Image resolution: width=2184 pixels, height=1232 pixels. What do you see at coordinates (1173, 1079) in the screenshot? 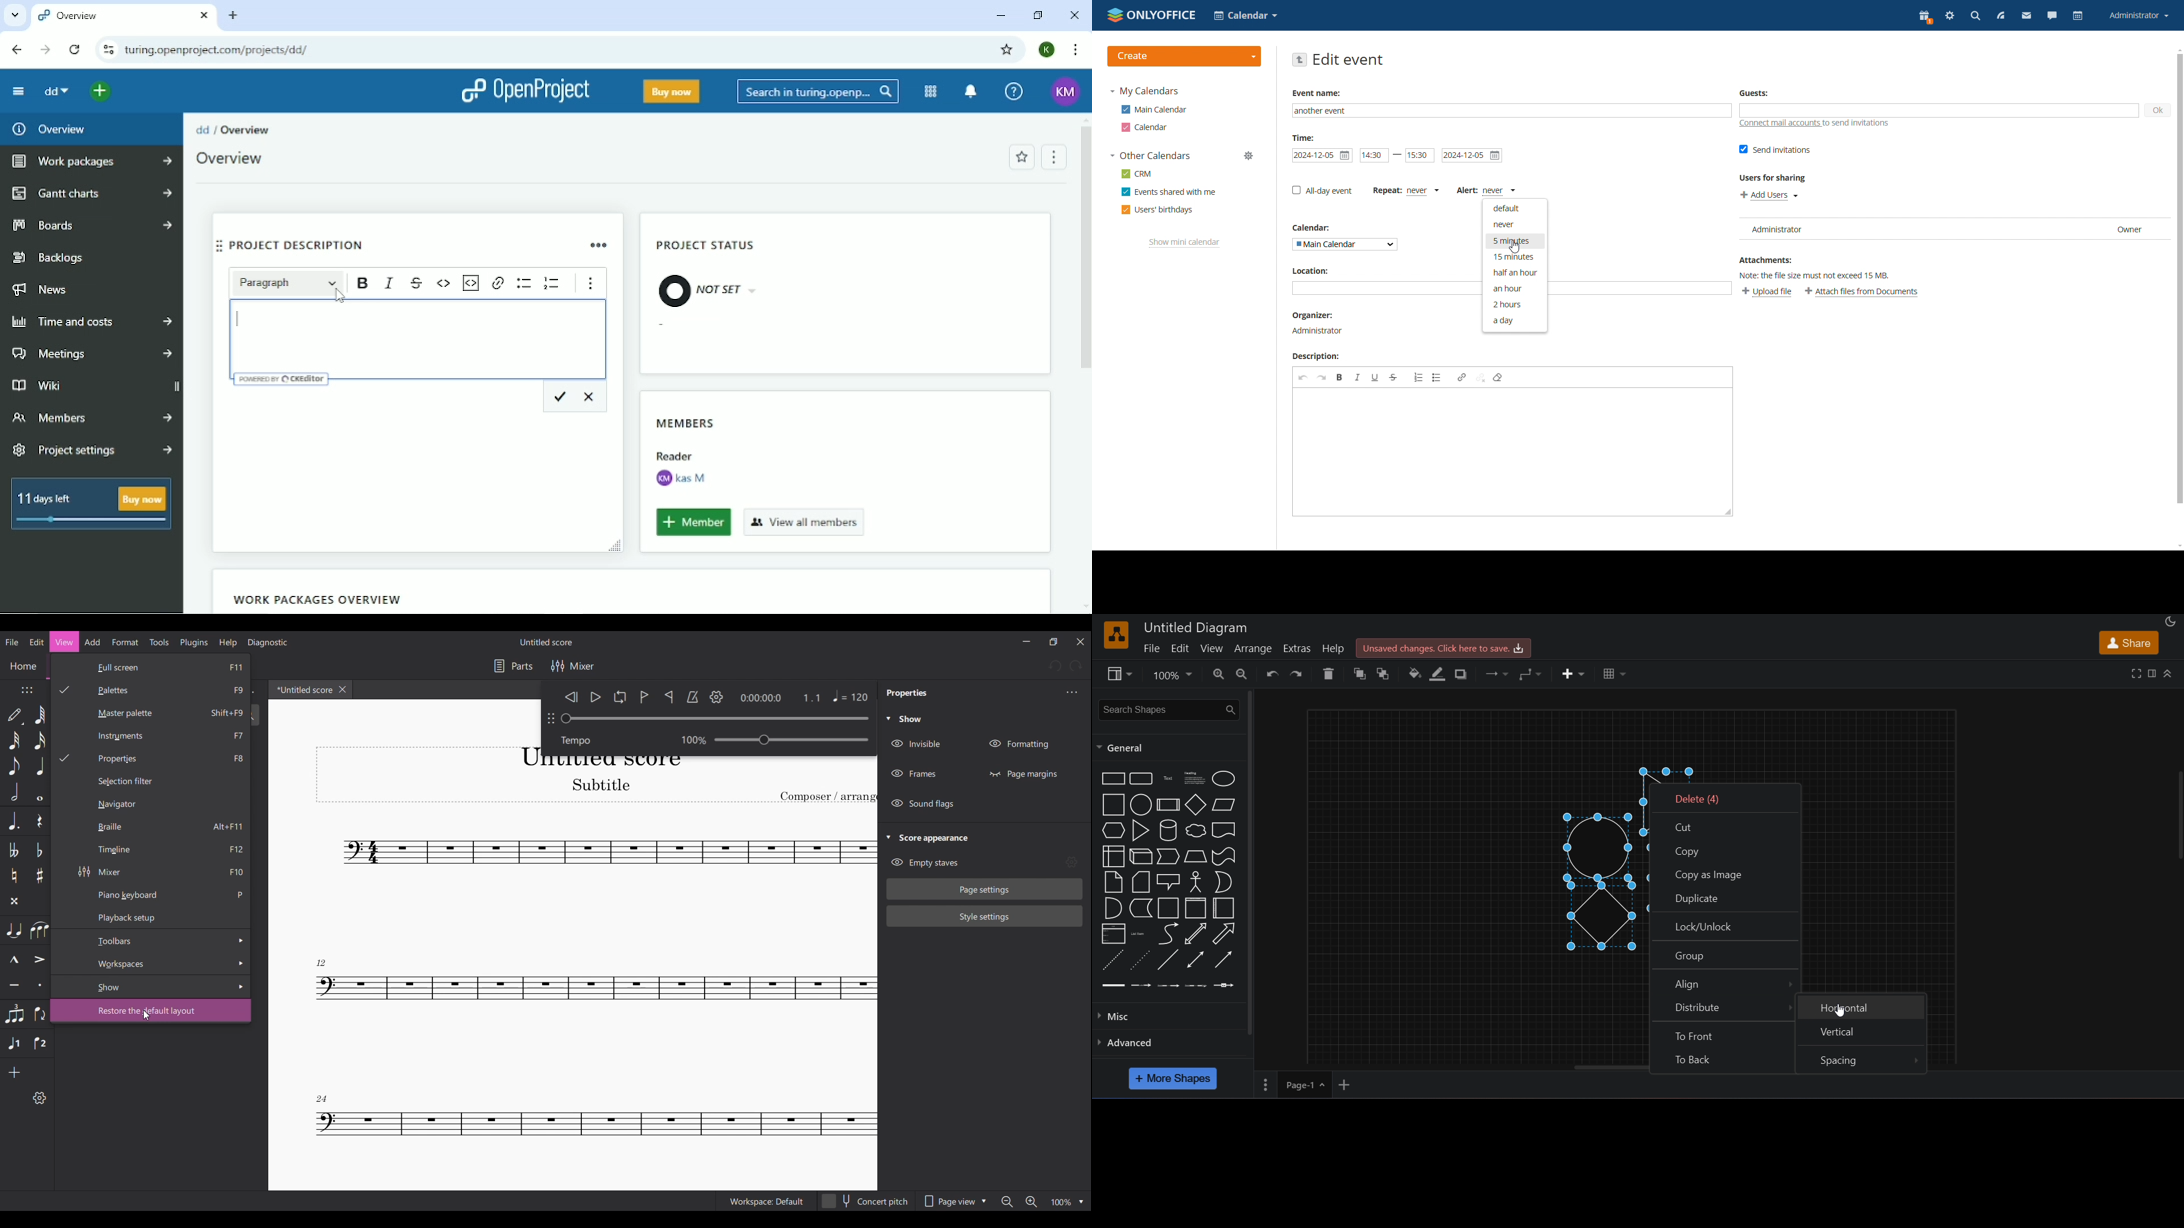
I see `more shapes` at bounding box center [1173, 1079].